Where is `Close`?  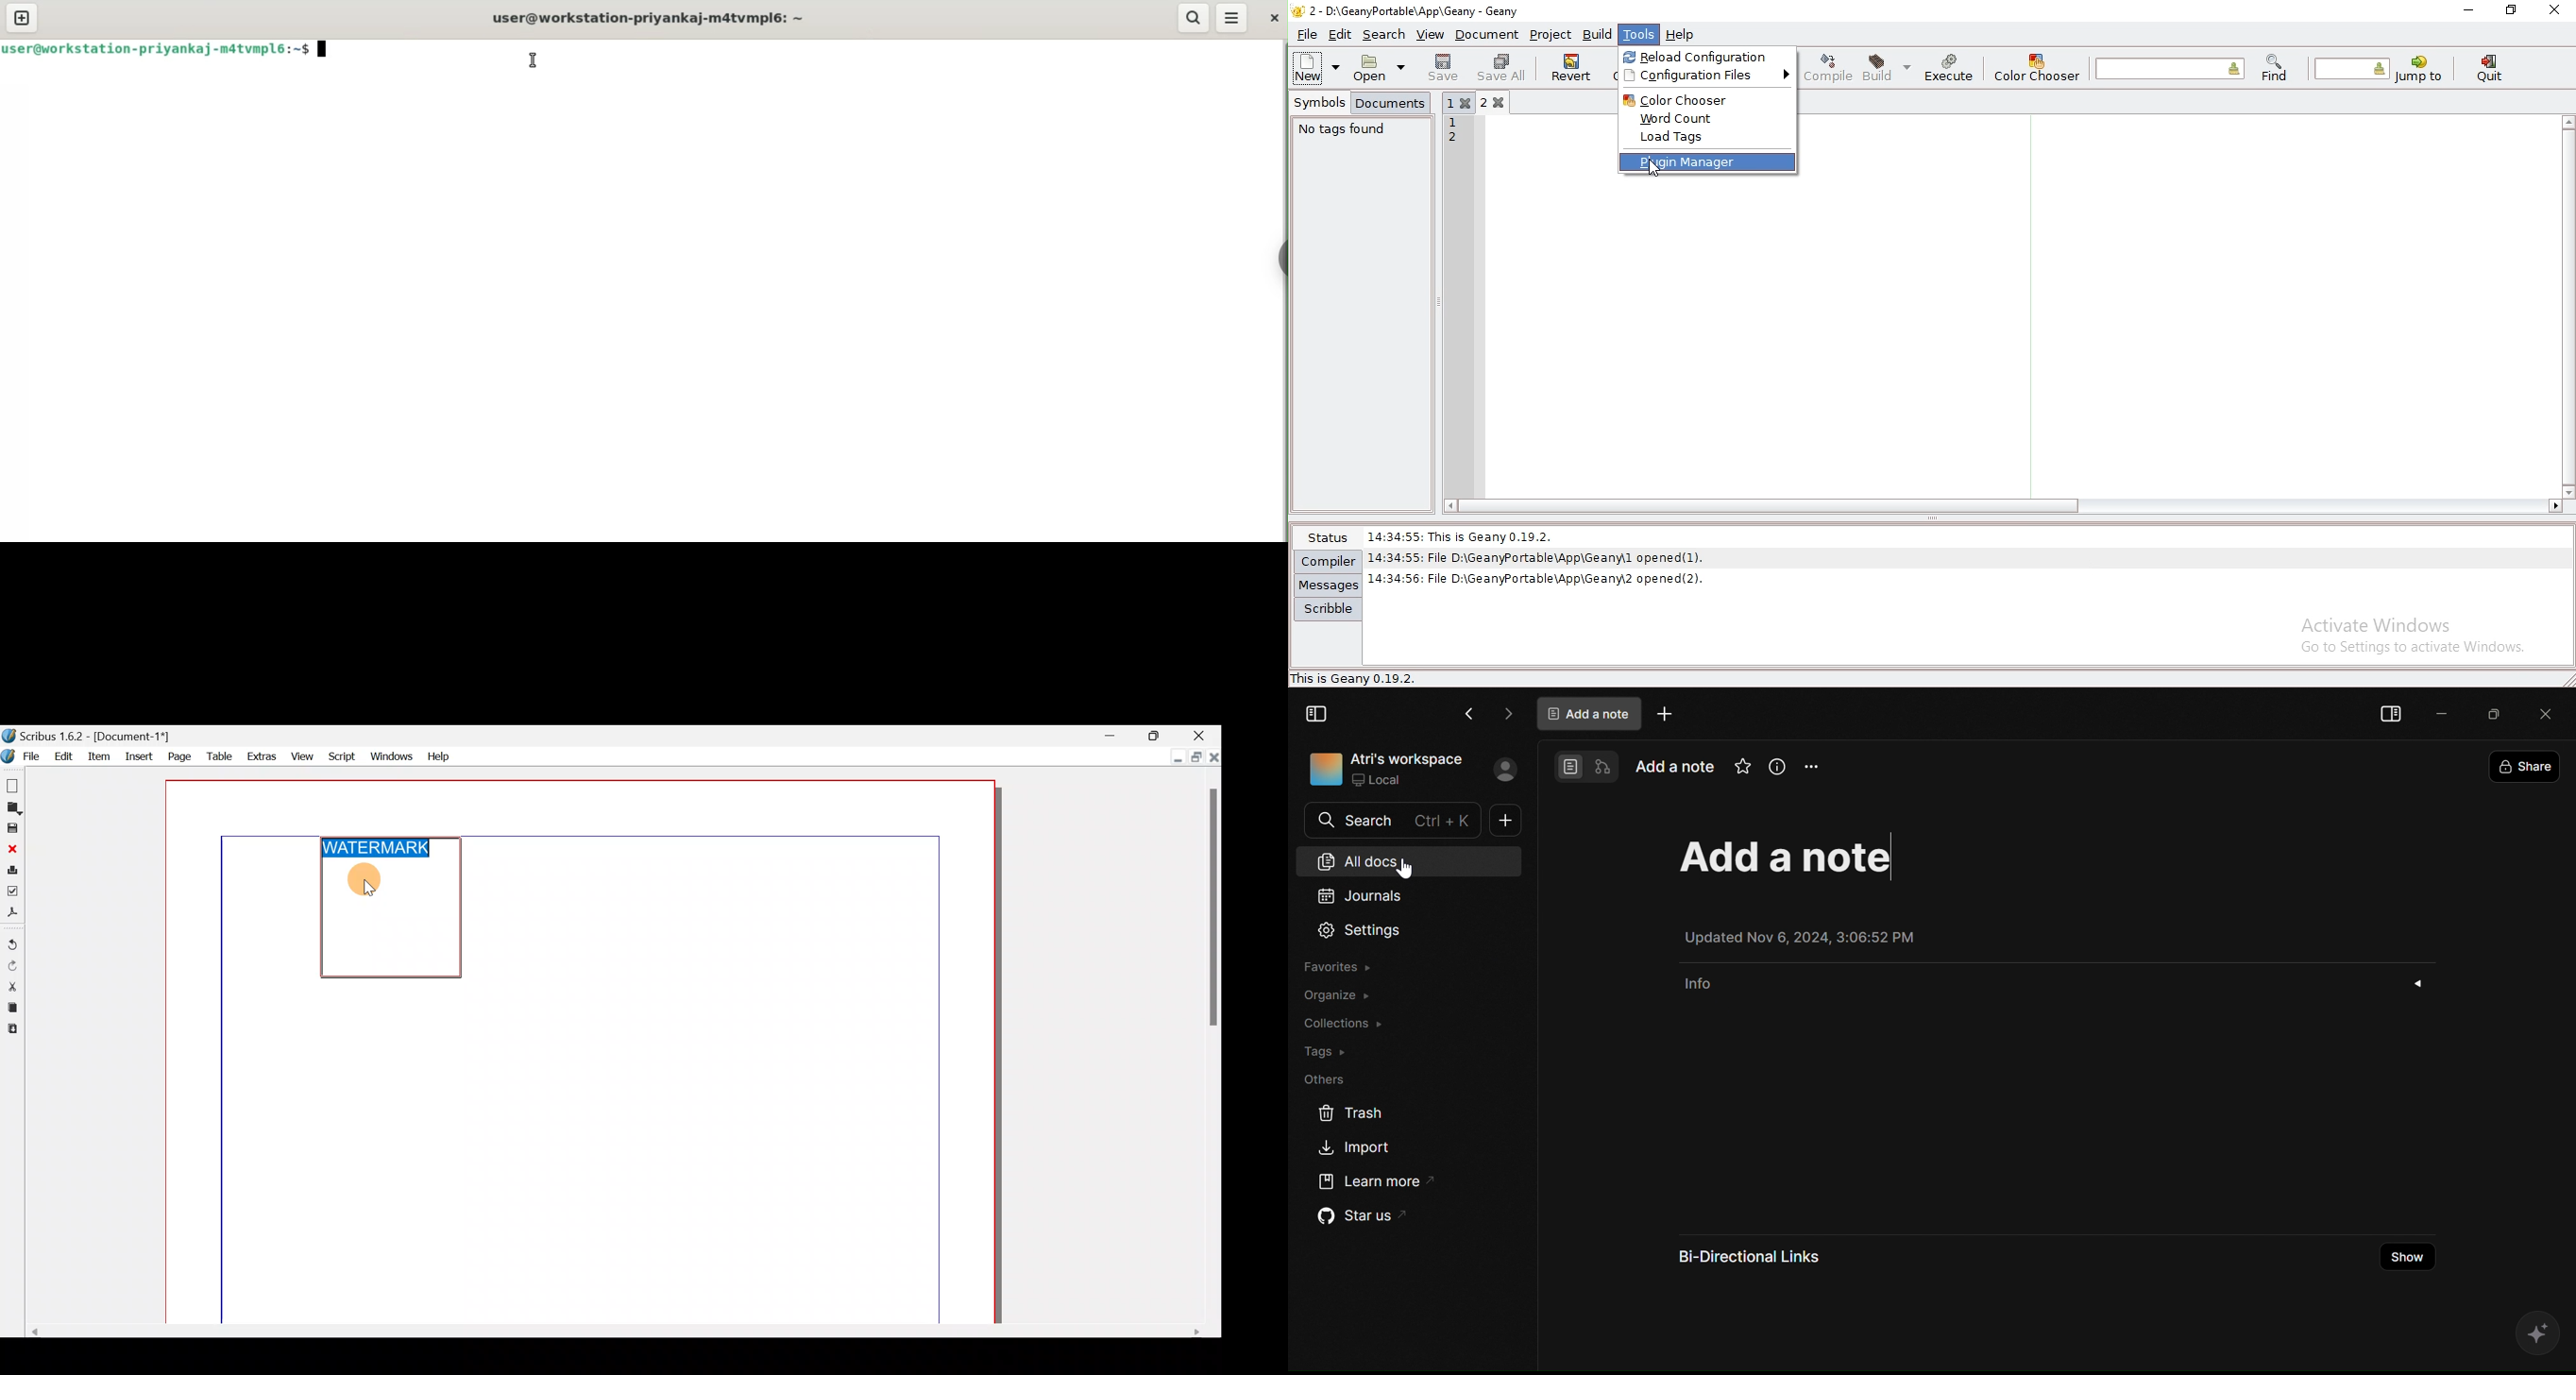 Close is located at coordinates (11, 849).